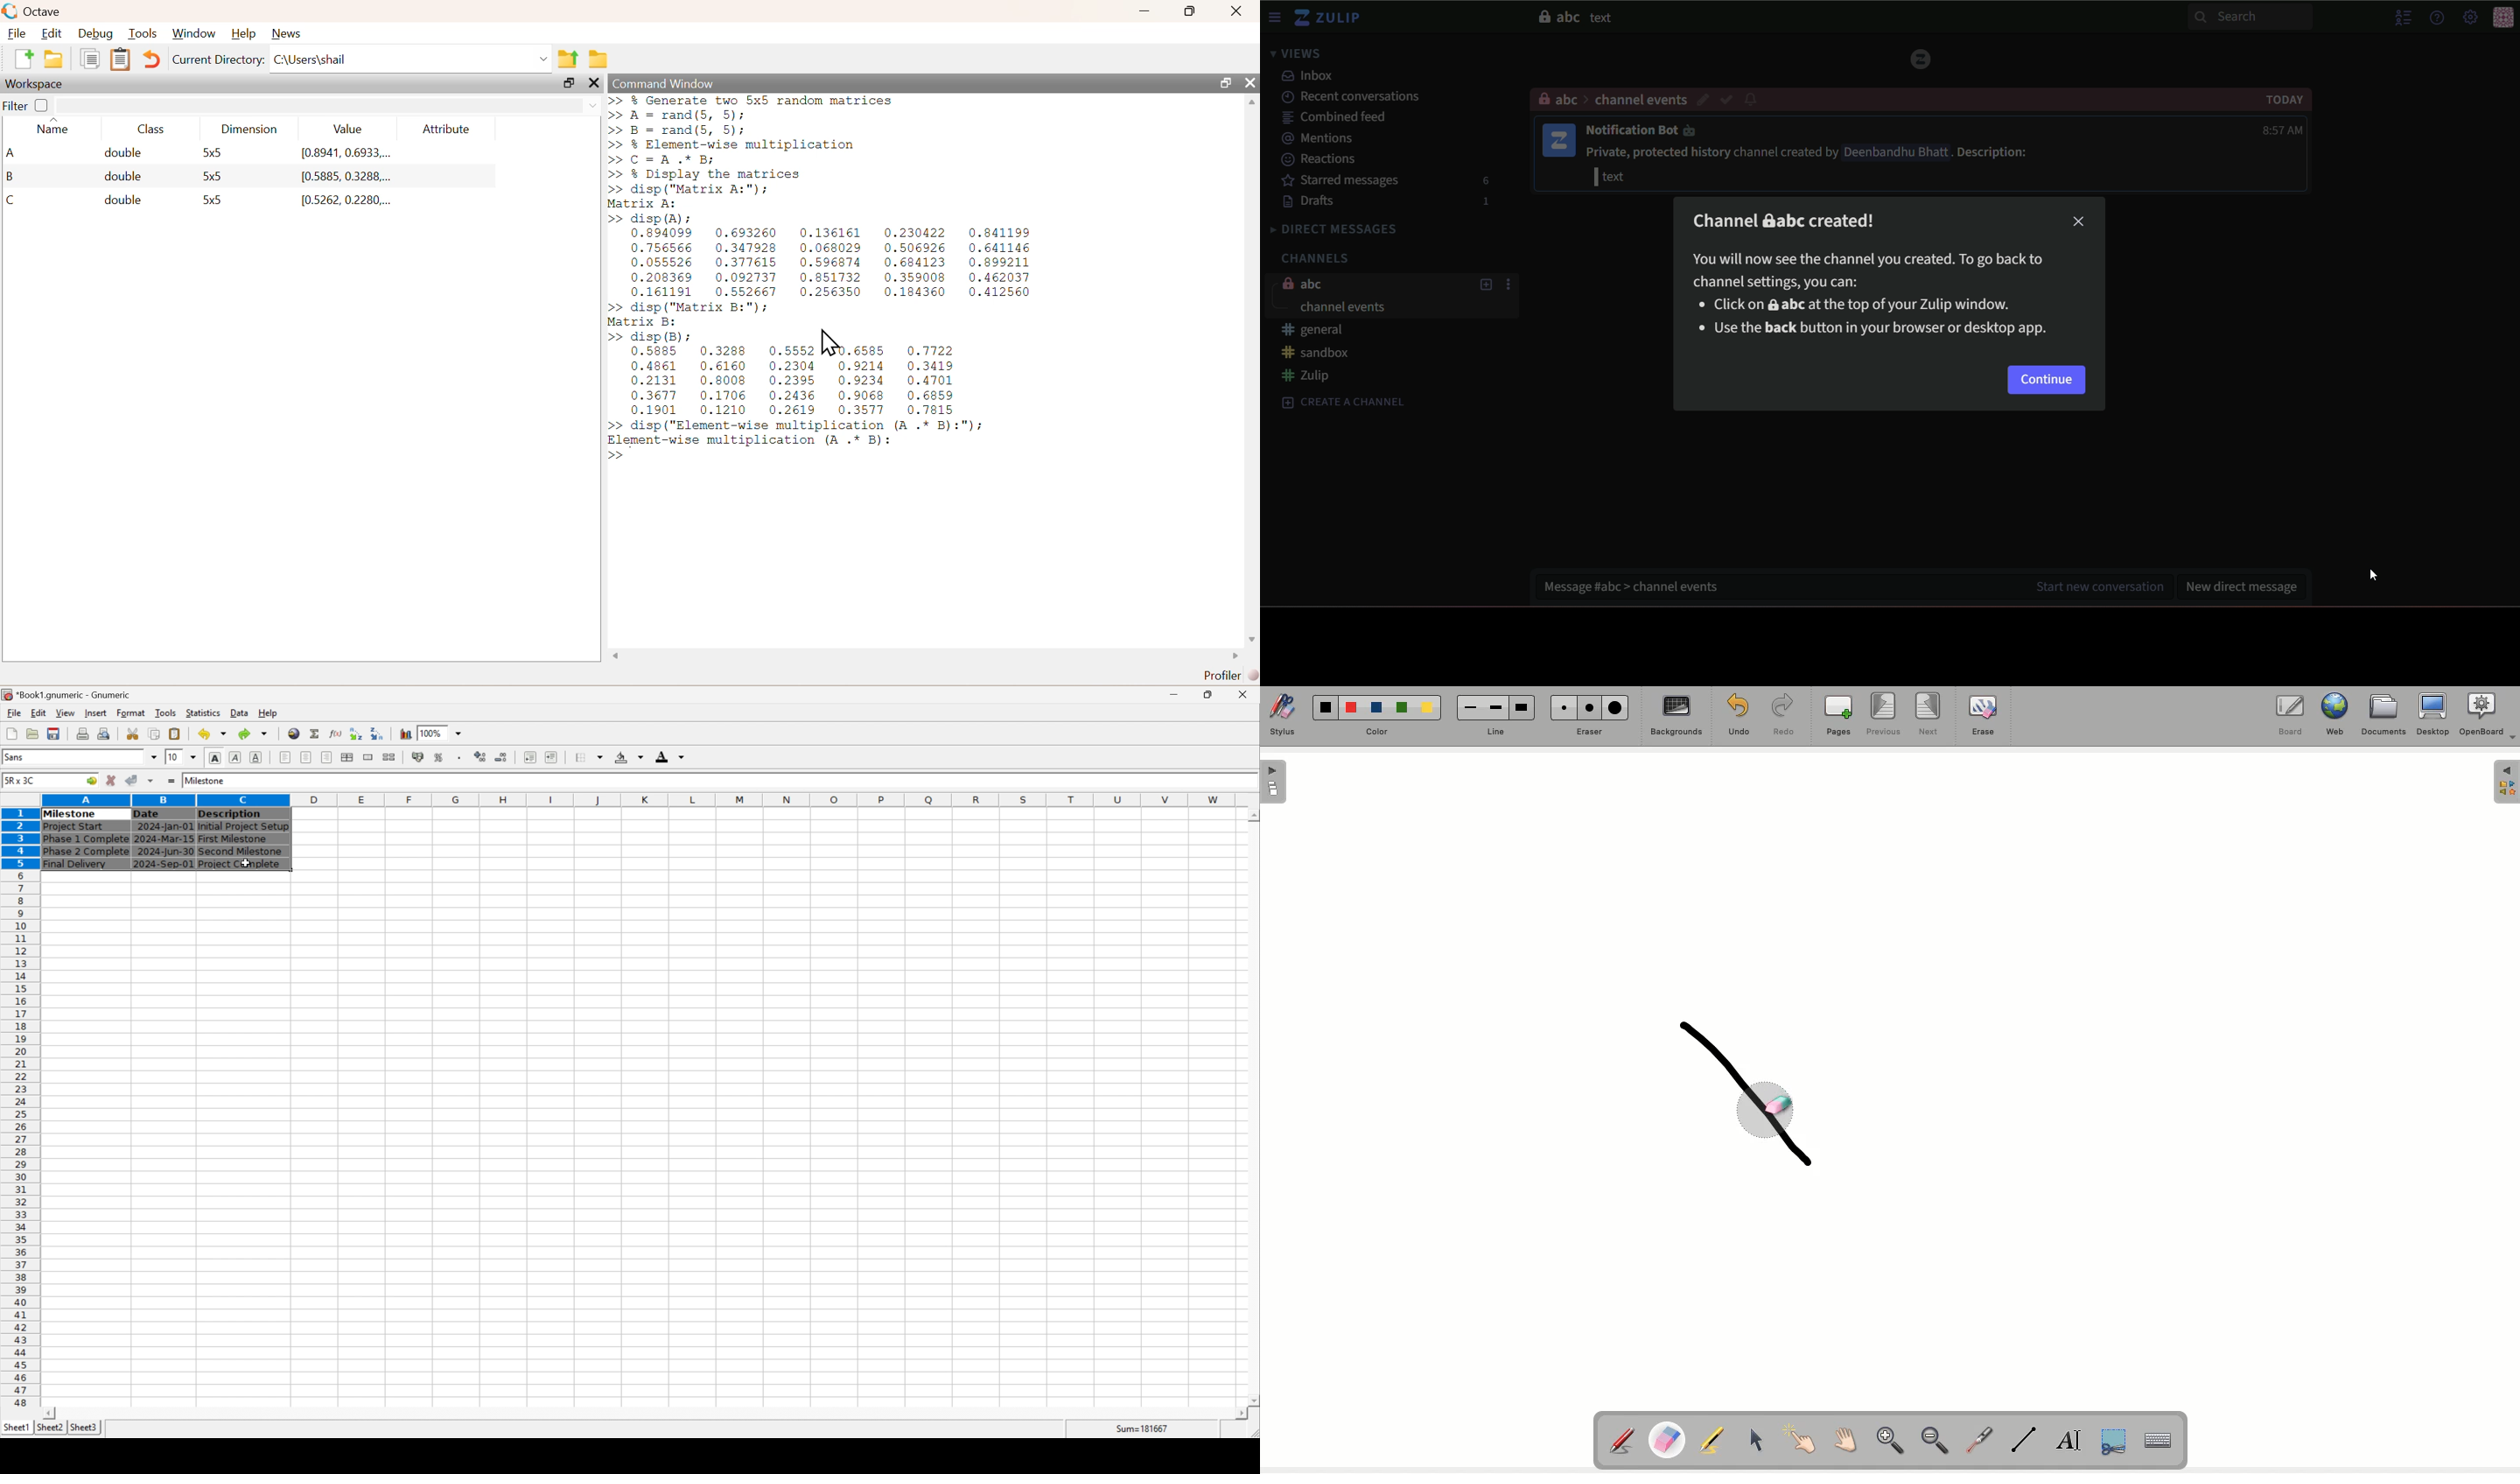  What do you see at coordinates (1754, 1437) in the screenshot?
I see `Cursor` at bounding box center [1754, 1437].